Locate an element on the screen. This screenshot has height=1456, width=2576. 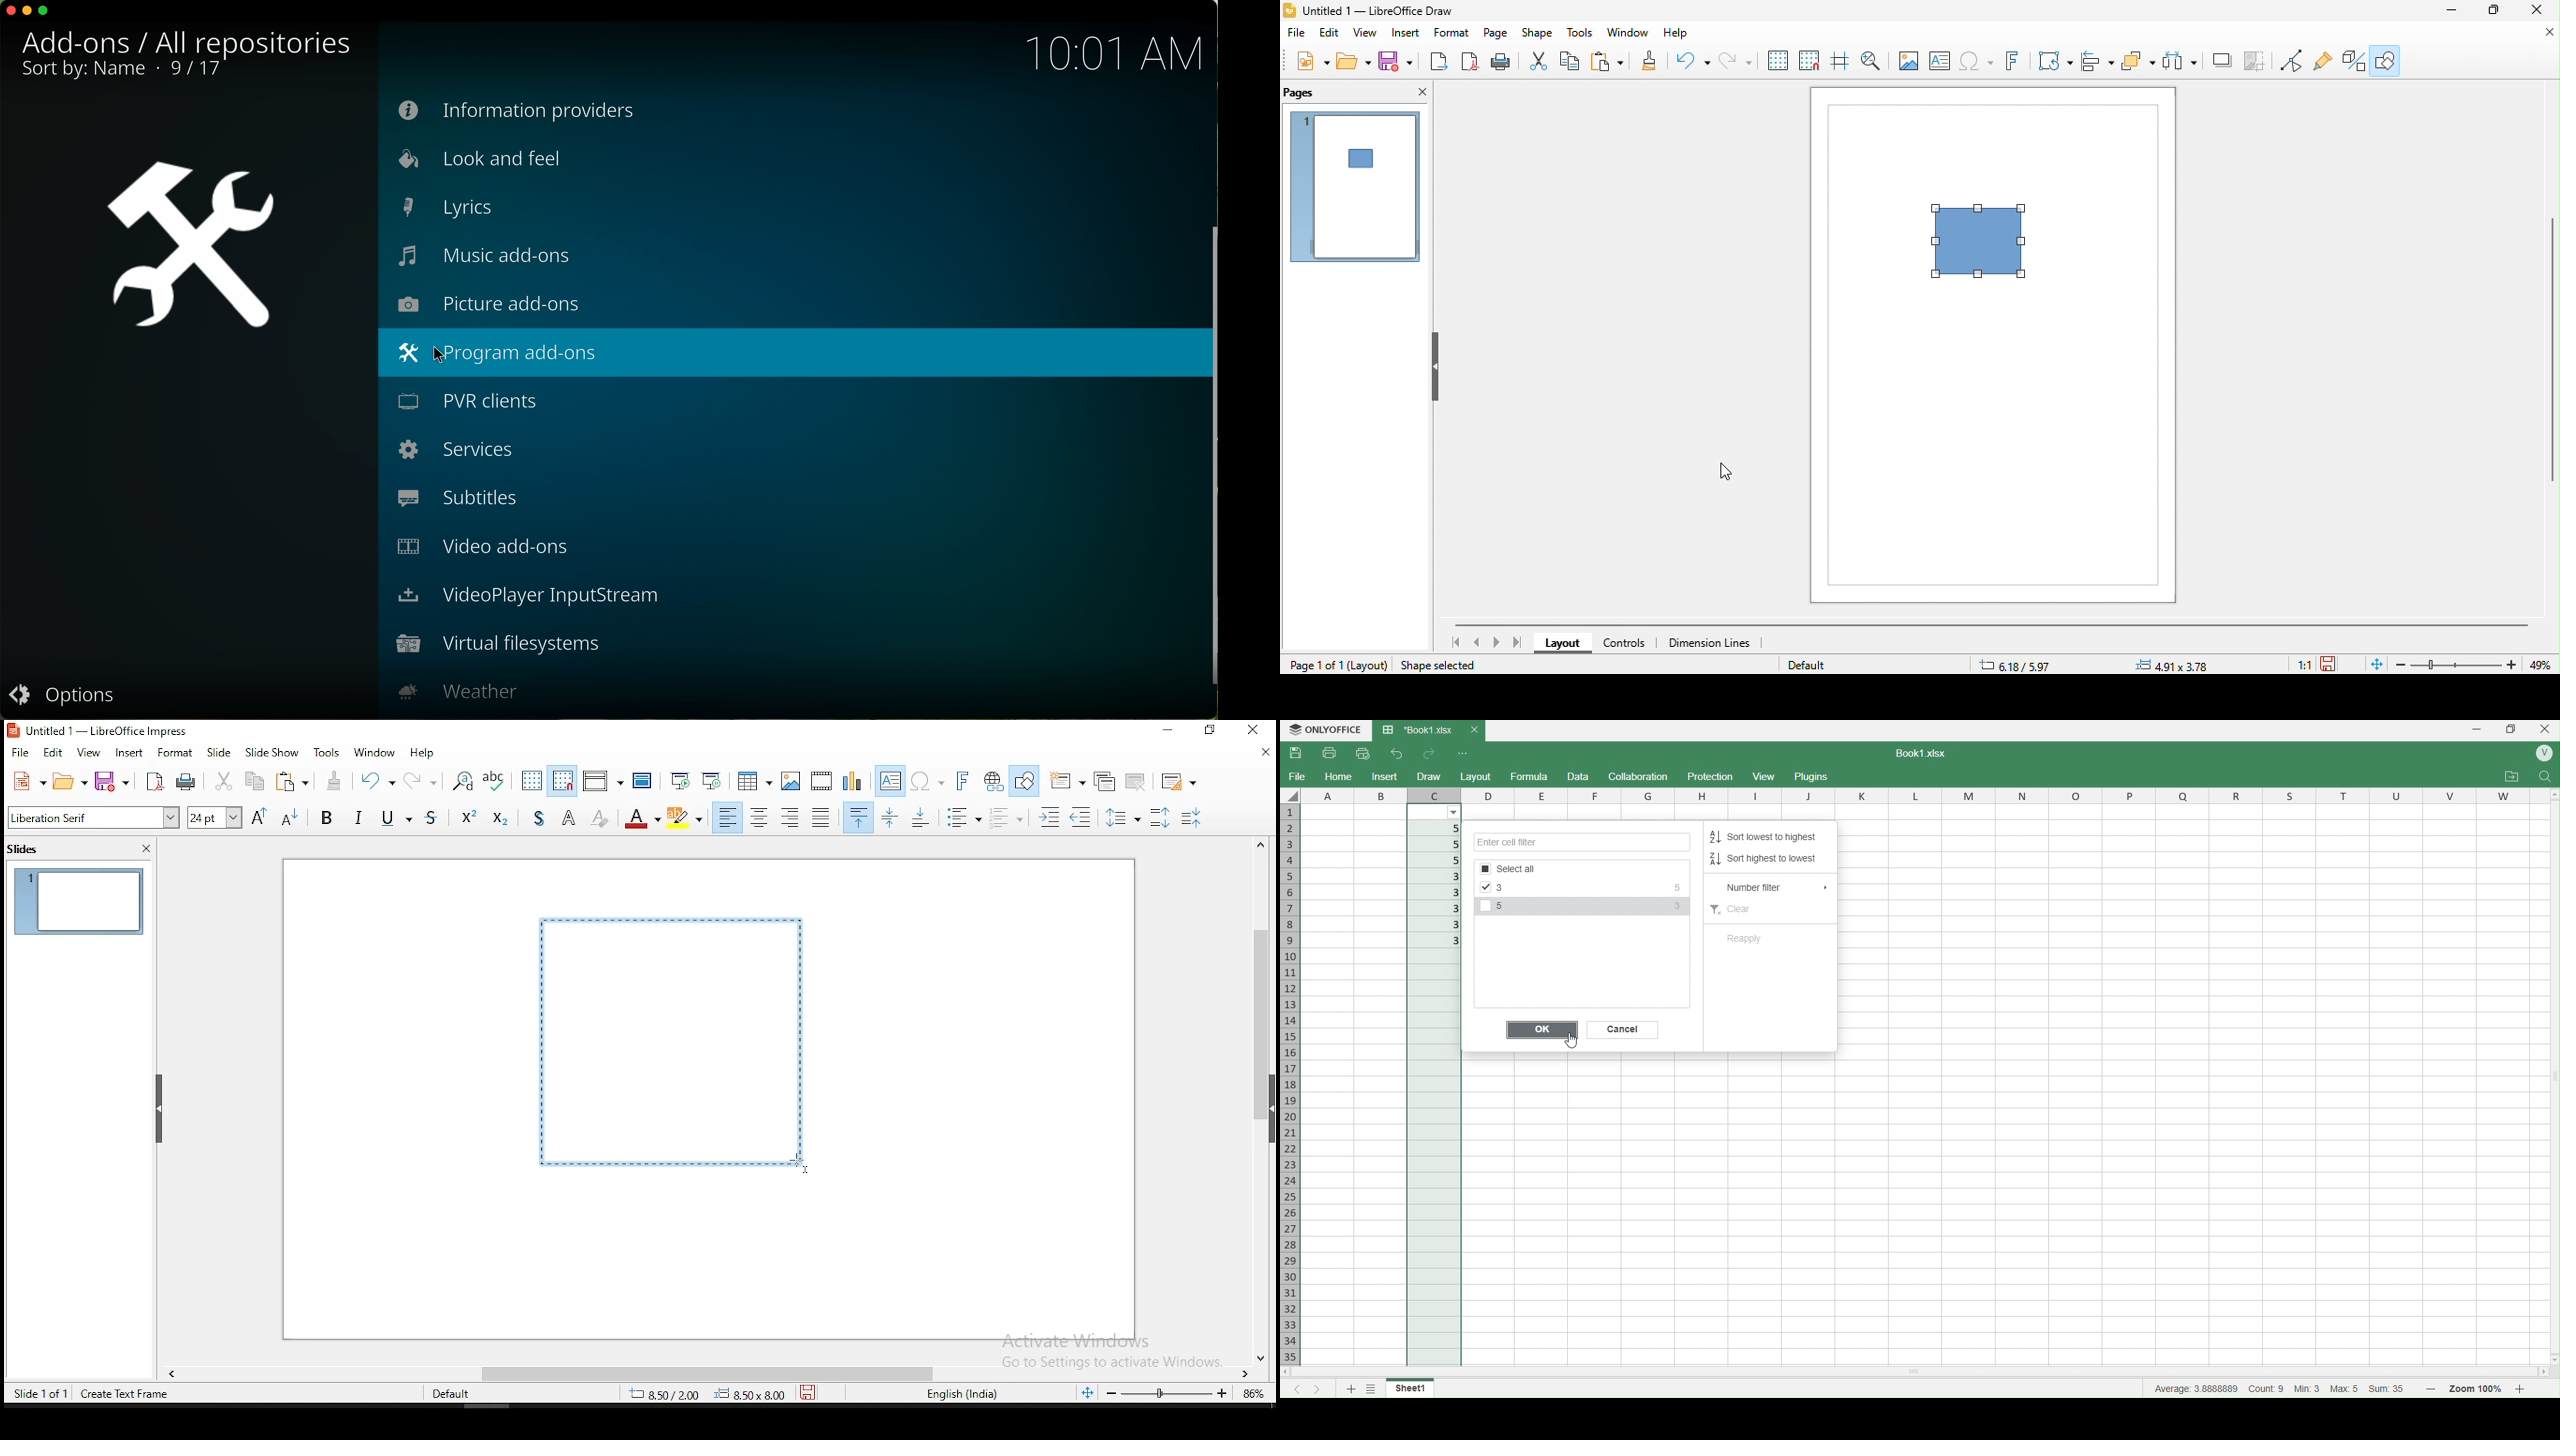
Plugins is located at coordinates (1810, 775).